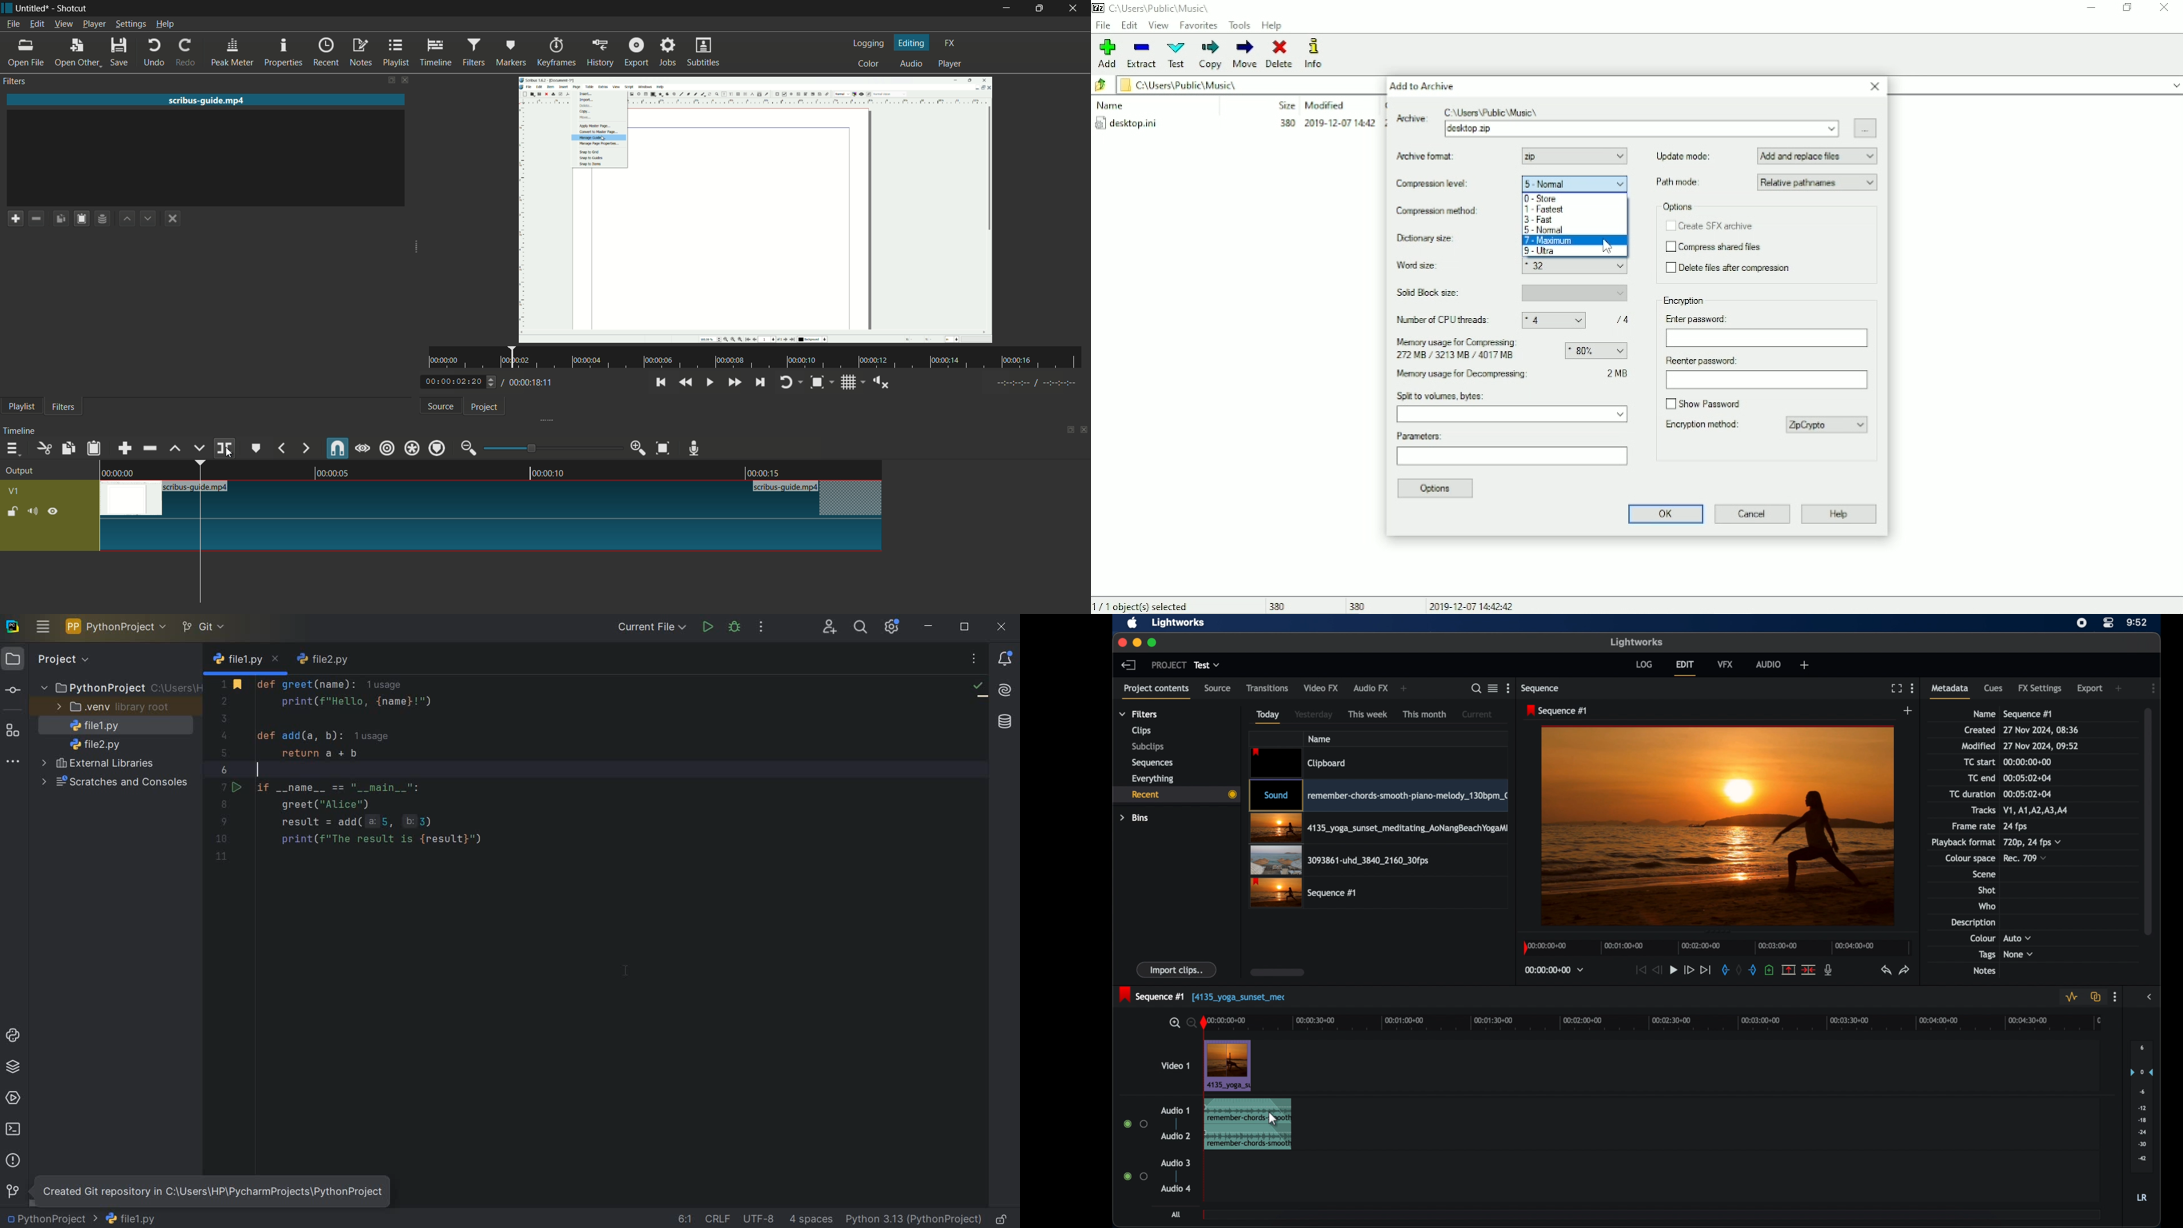 This screenshot has height=1232, width=2184. Describe the element at coordinates (1319, 739) in the screenshot. I see `name` at that location.